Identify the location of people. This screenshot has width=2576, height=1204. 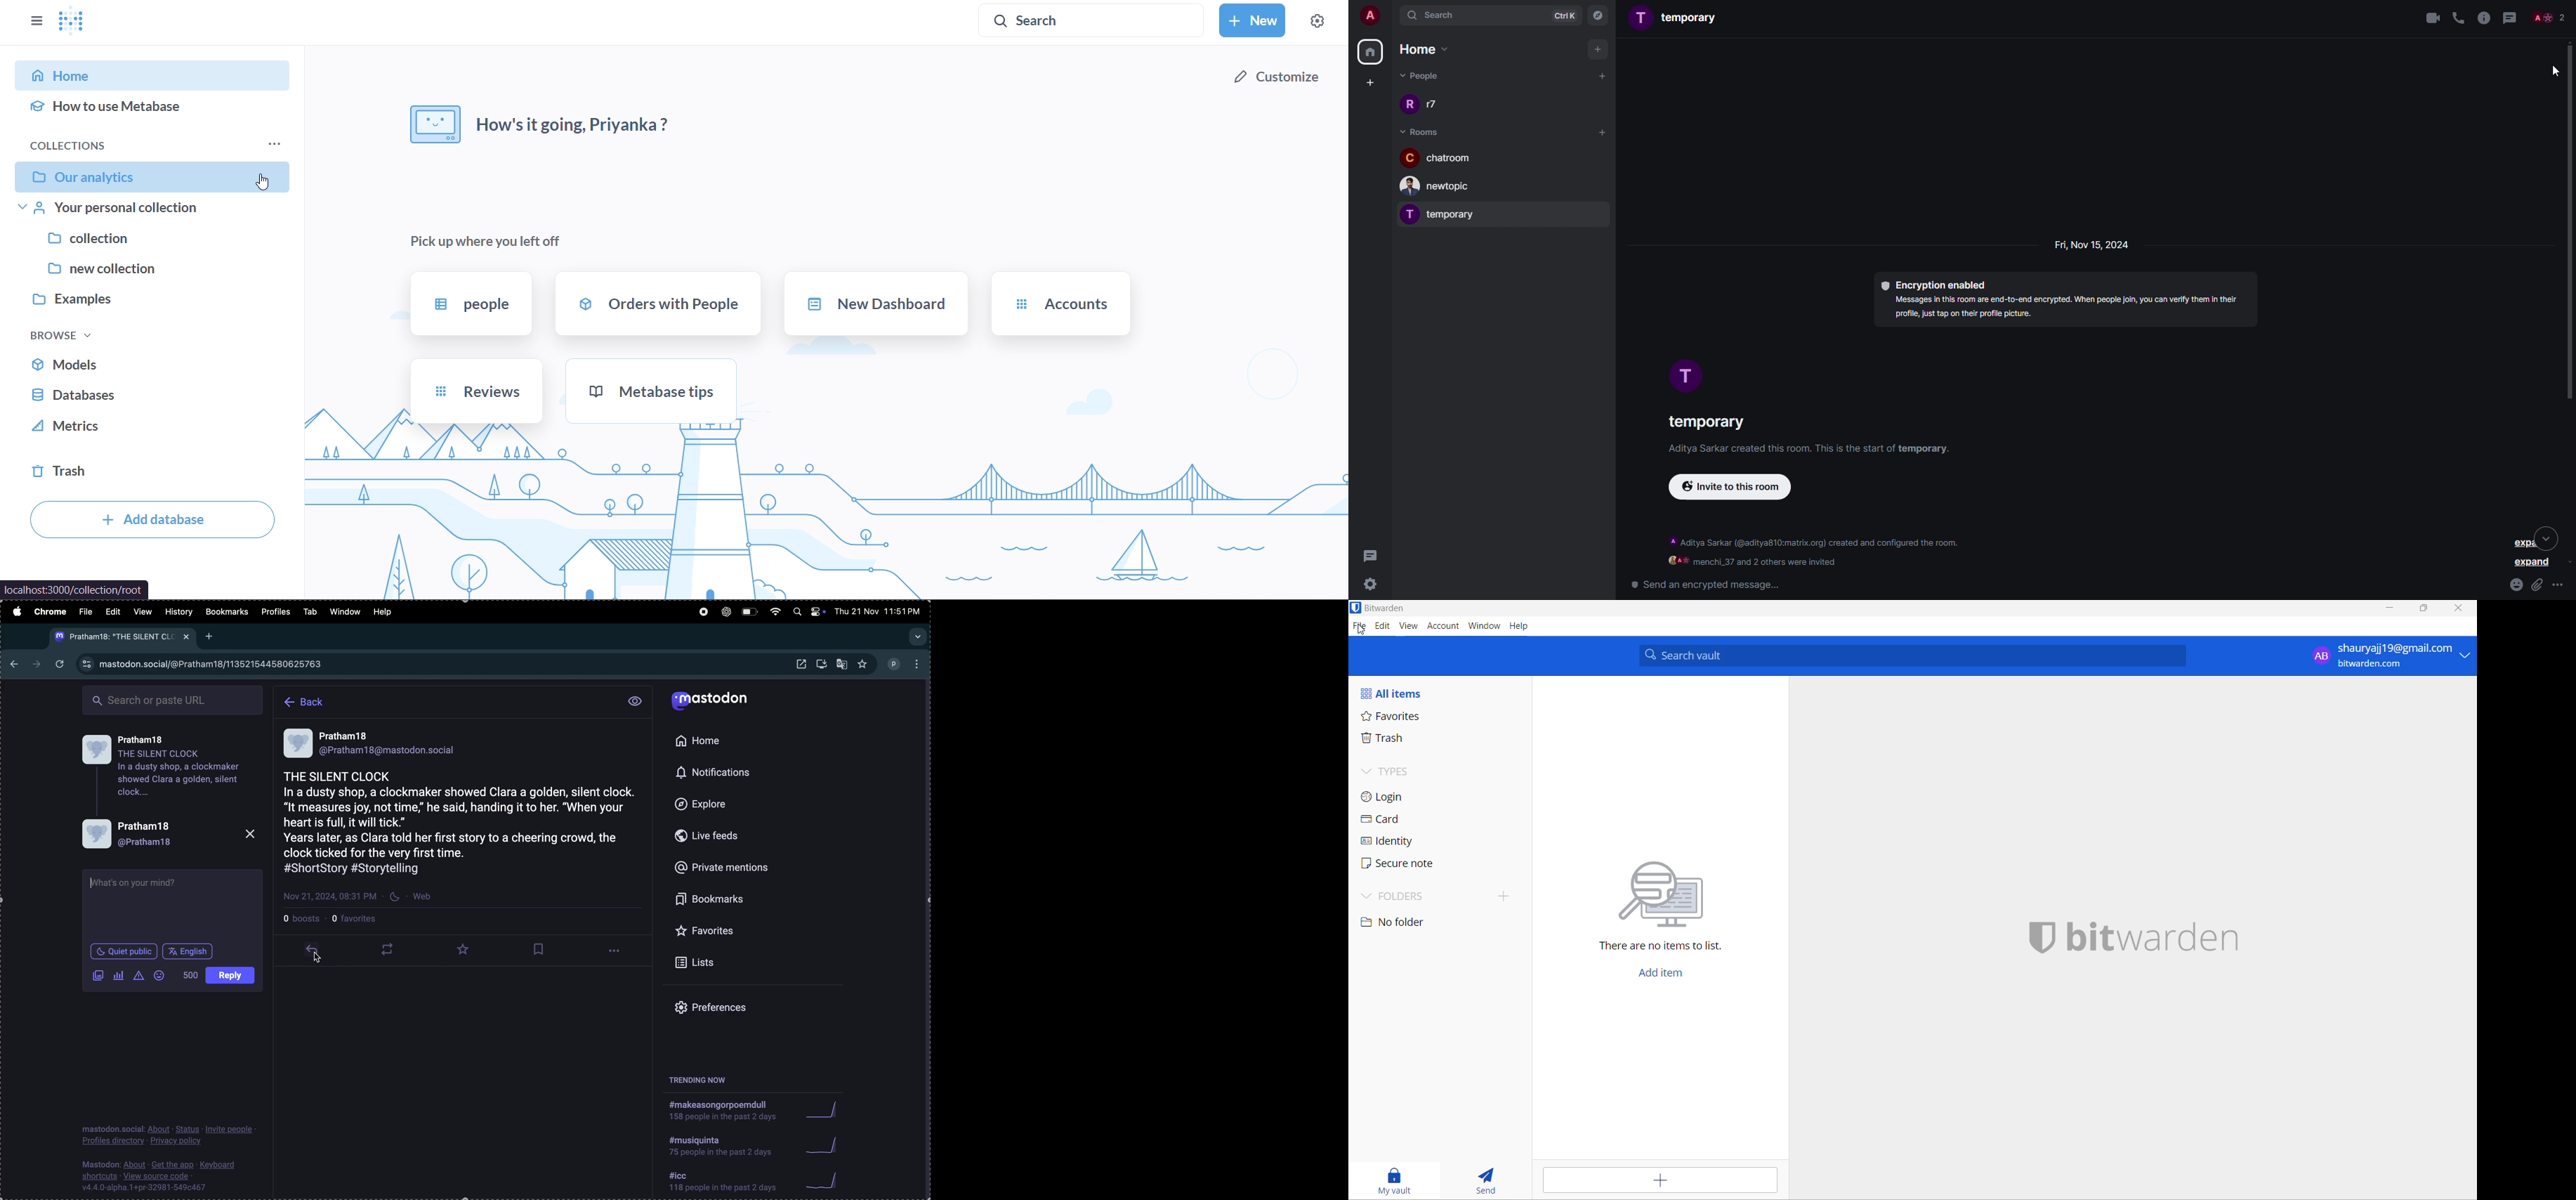
(1424, 77).